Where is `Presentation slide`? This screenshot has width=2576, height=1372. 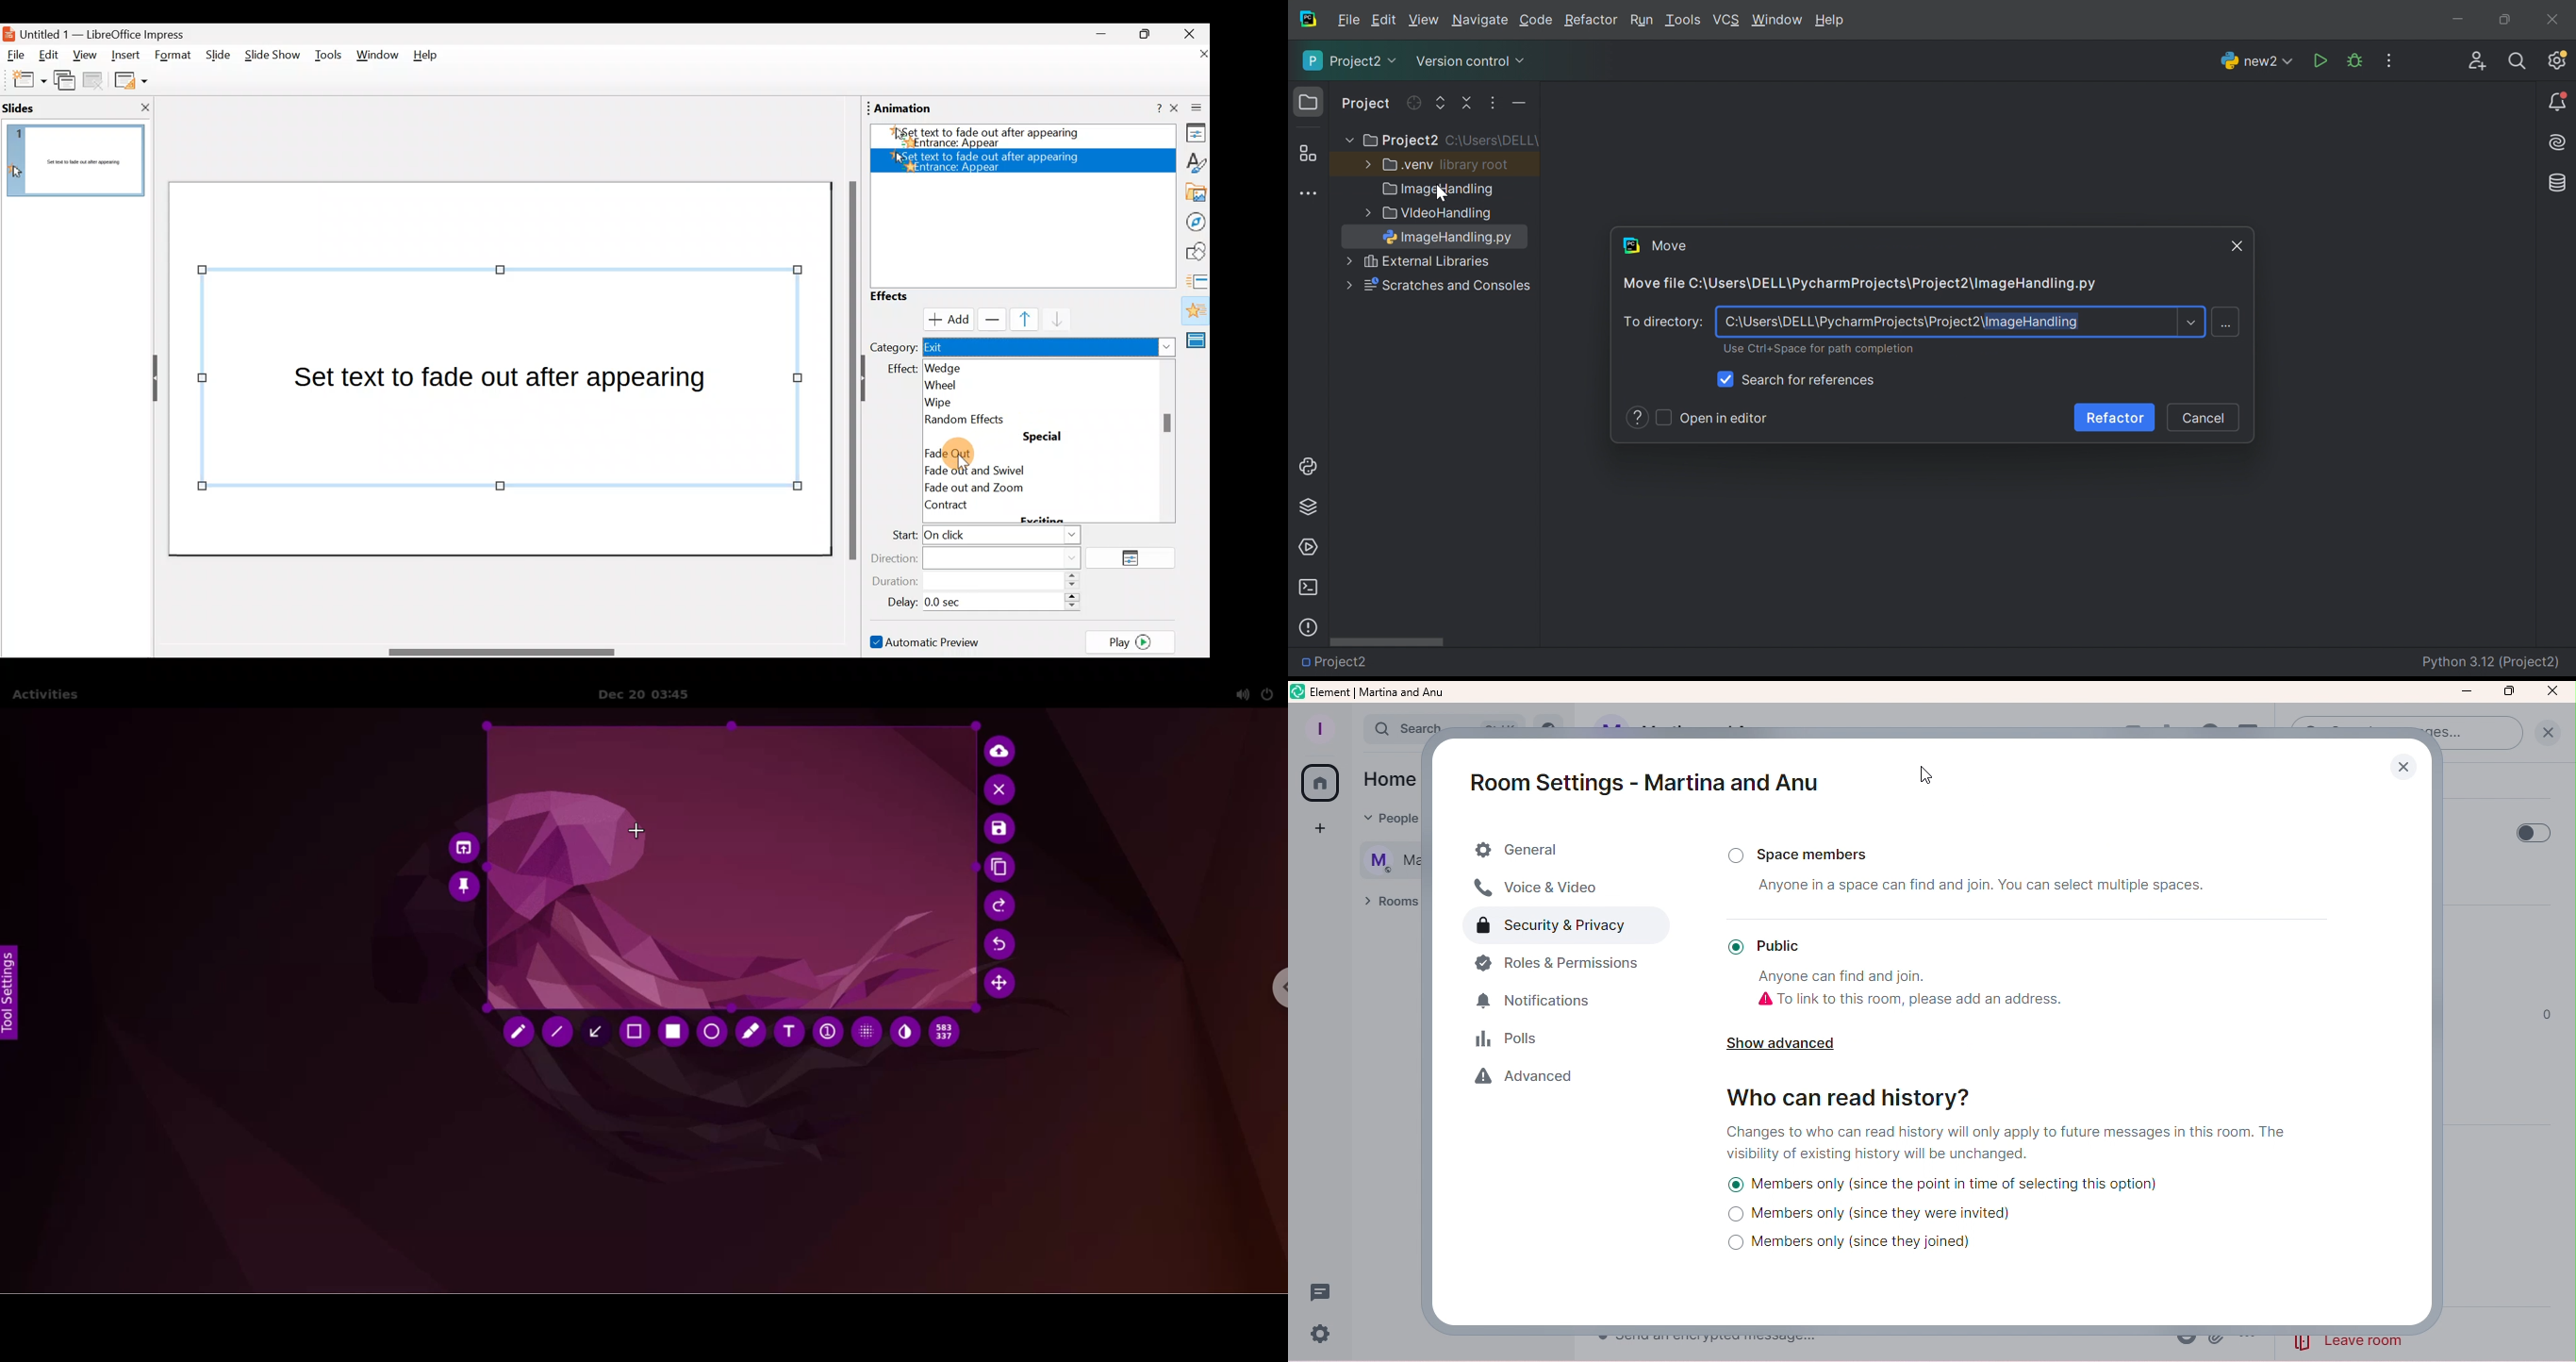 Presentation slide is located at coordinates (503, 368).